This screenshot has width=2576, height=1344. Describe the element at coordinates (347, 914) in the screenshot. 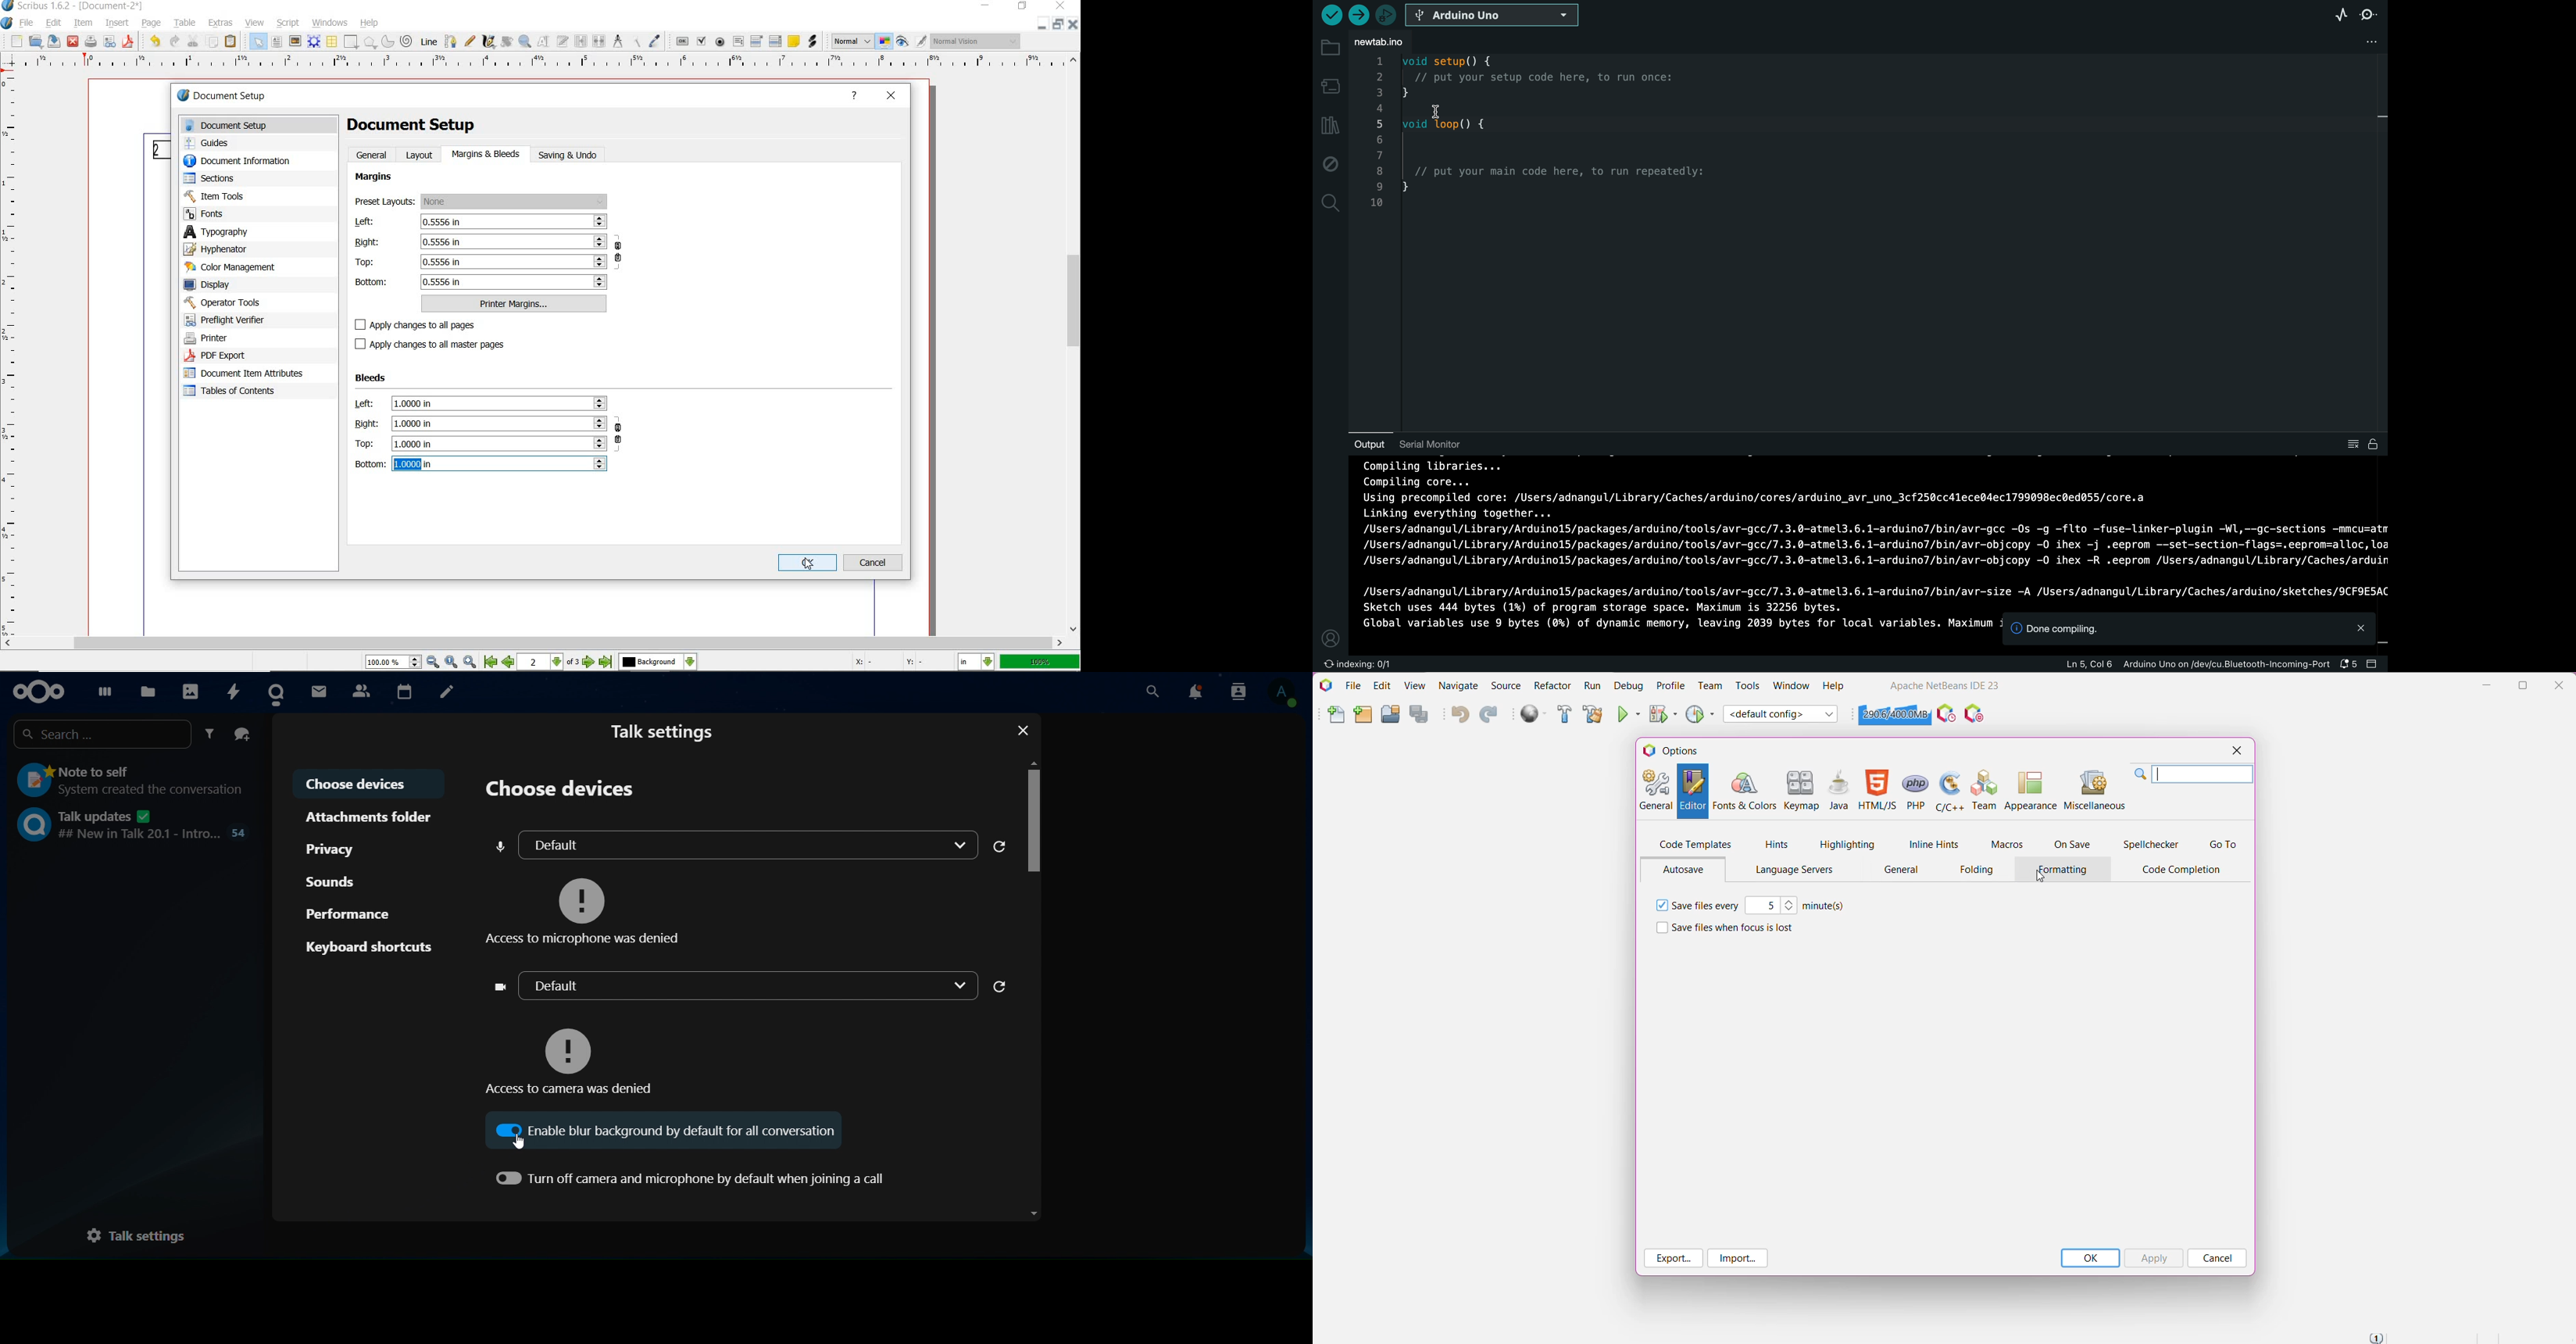

I see `performance` at that location.